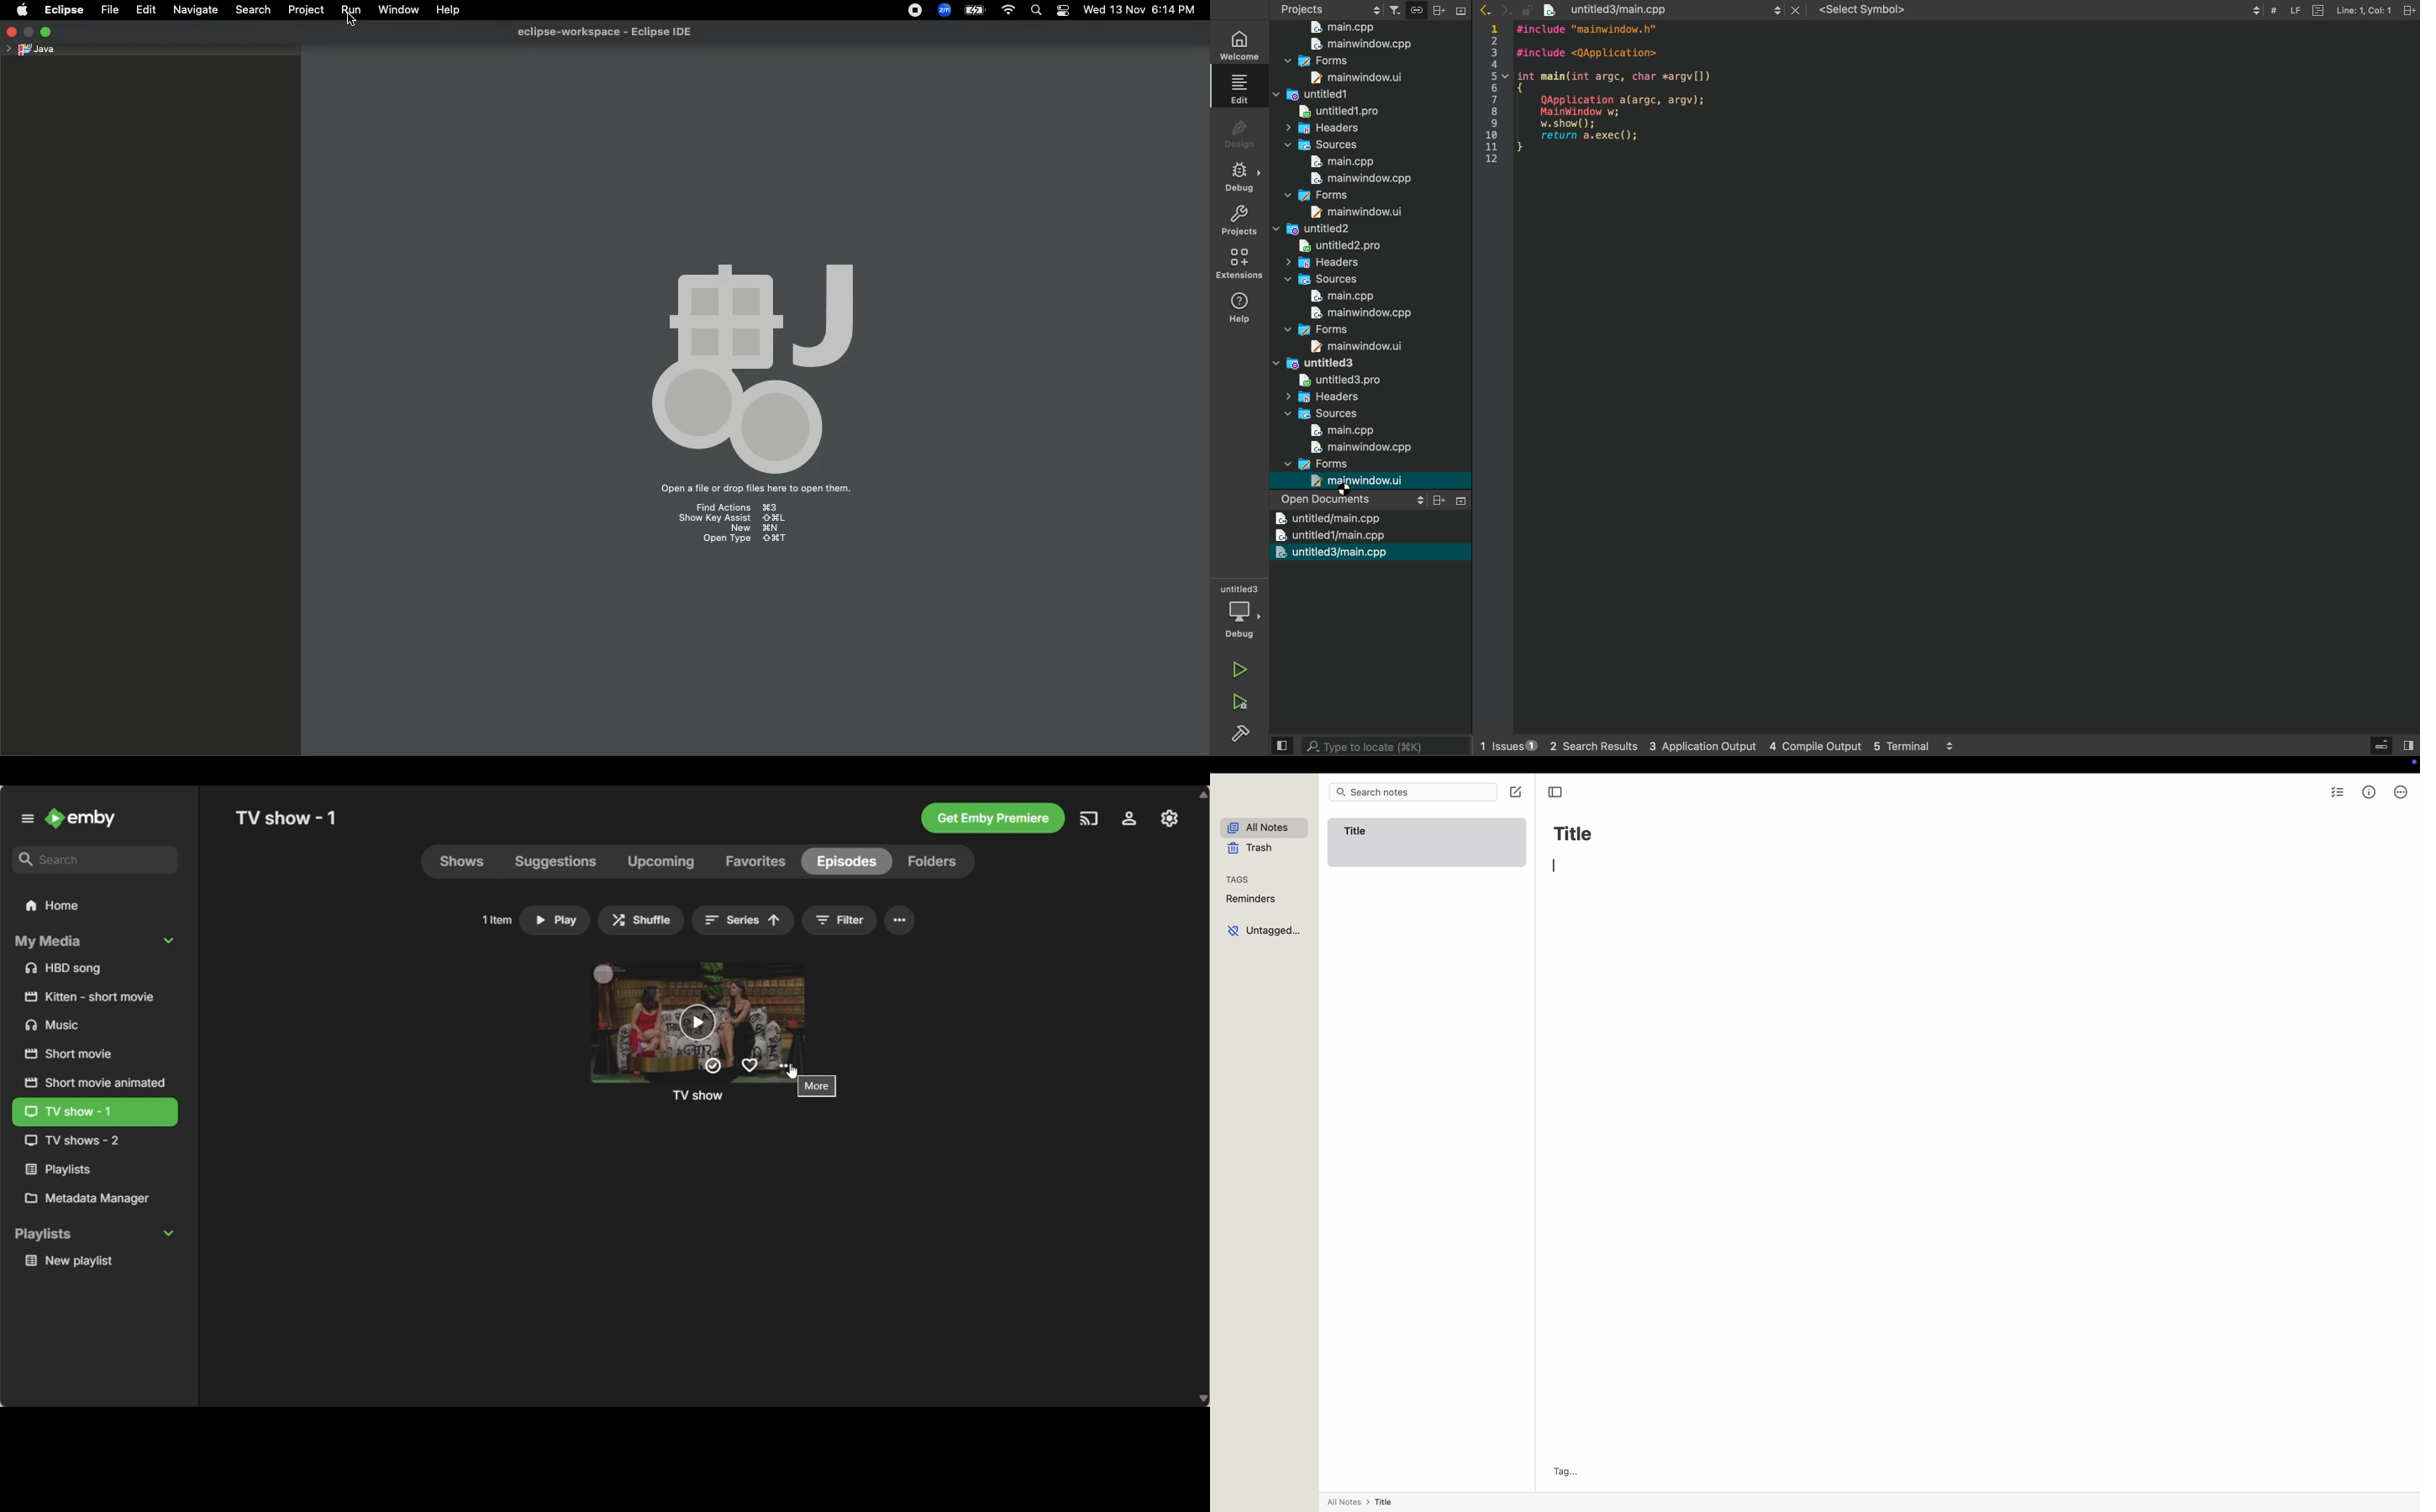 Image resolution: width=2436 pixels, height=1512 pixels. What do you see at coordinates (1240, 307) in the screenshot?
I see `help` at bounding box center [1240, 307].